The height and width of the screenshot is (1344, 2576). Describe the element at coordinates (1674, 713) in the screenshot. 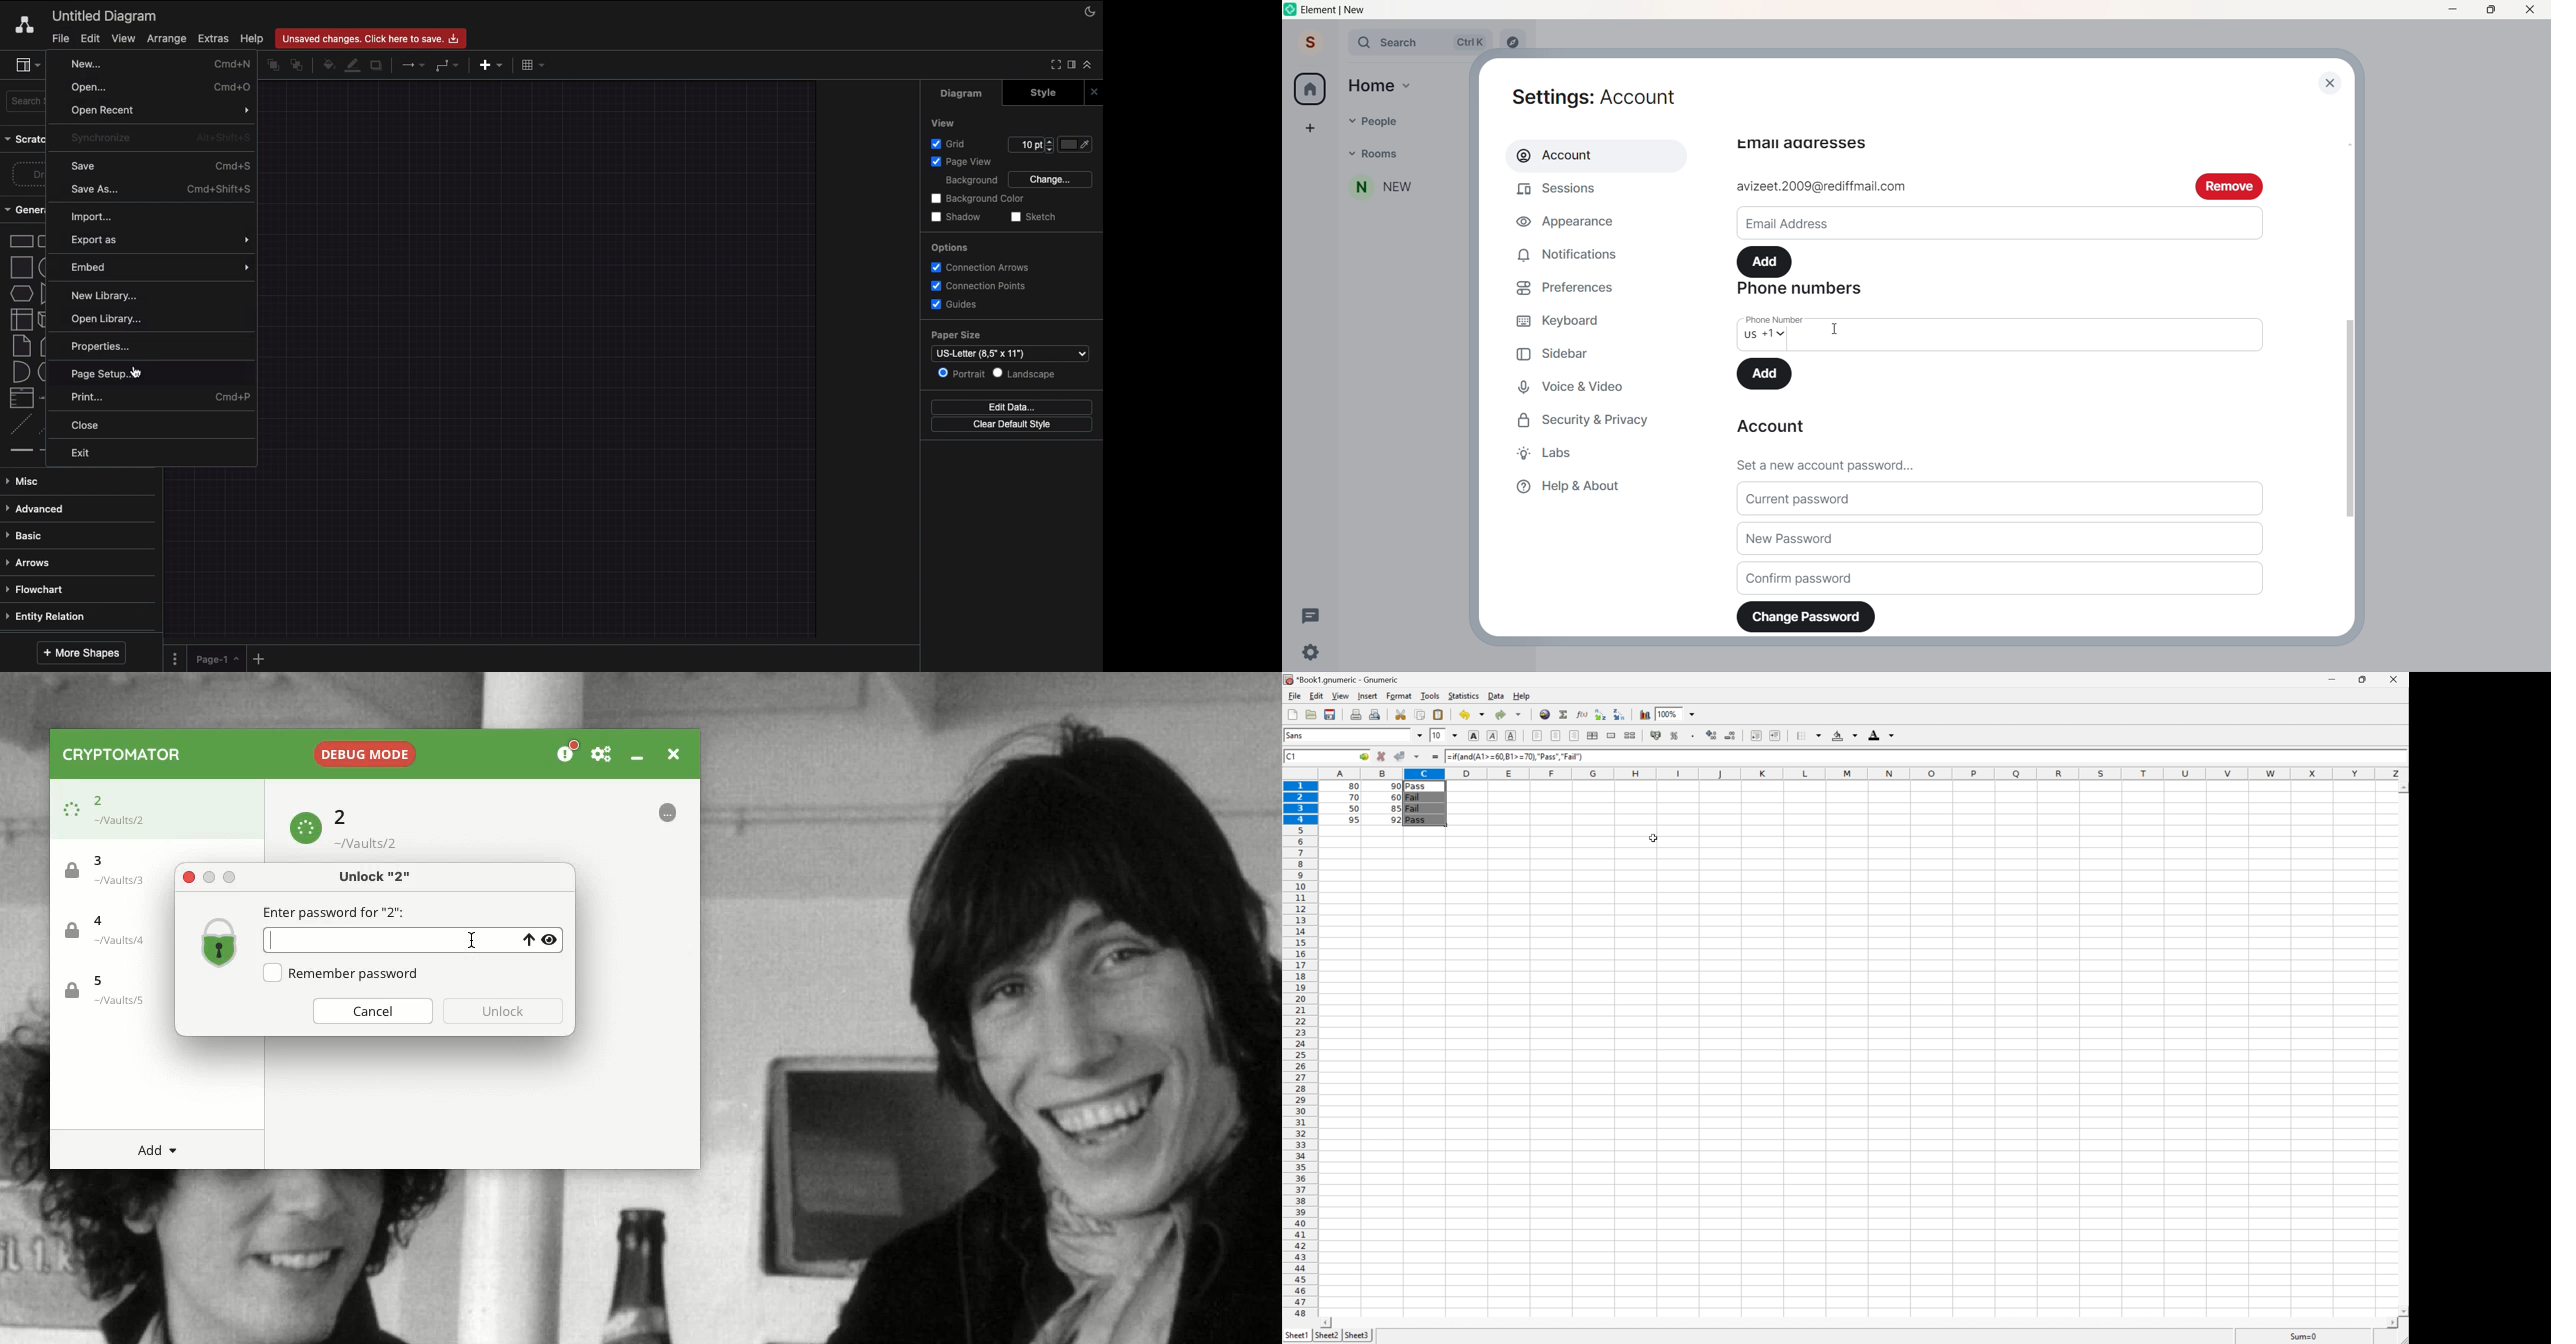

I see `100%` at that location.